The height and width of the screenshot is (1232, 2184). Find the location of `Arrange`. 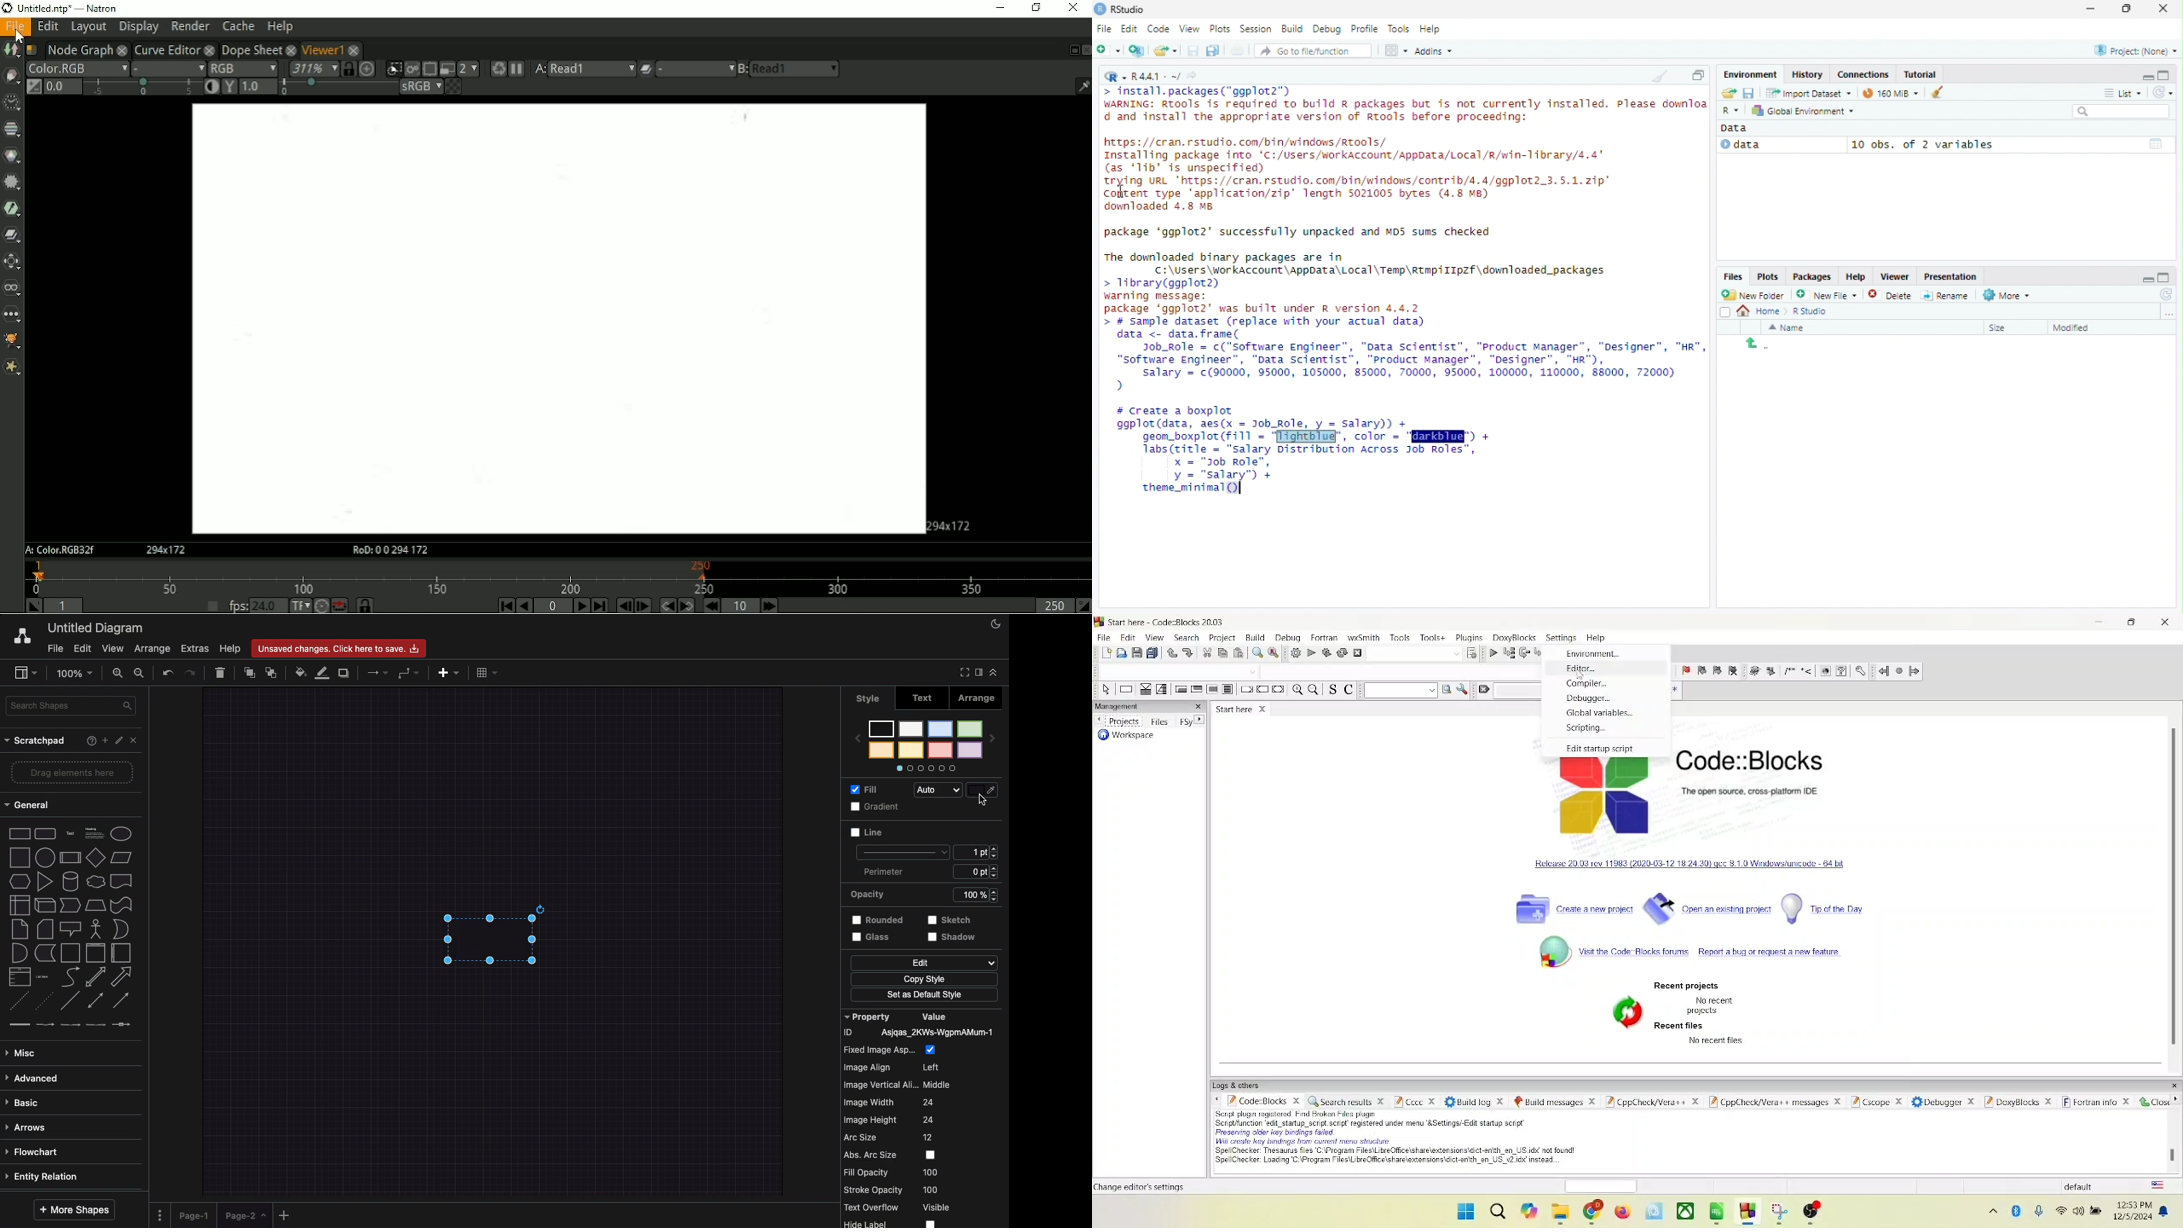

Arrange is located at coordinates (154, 650).